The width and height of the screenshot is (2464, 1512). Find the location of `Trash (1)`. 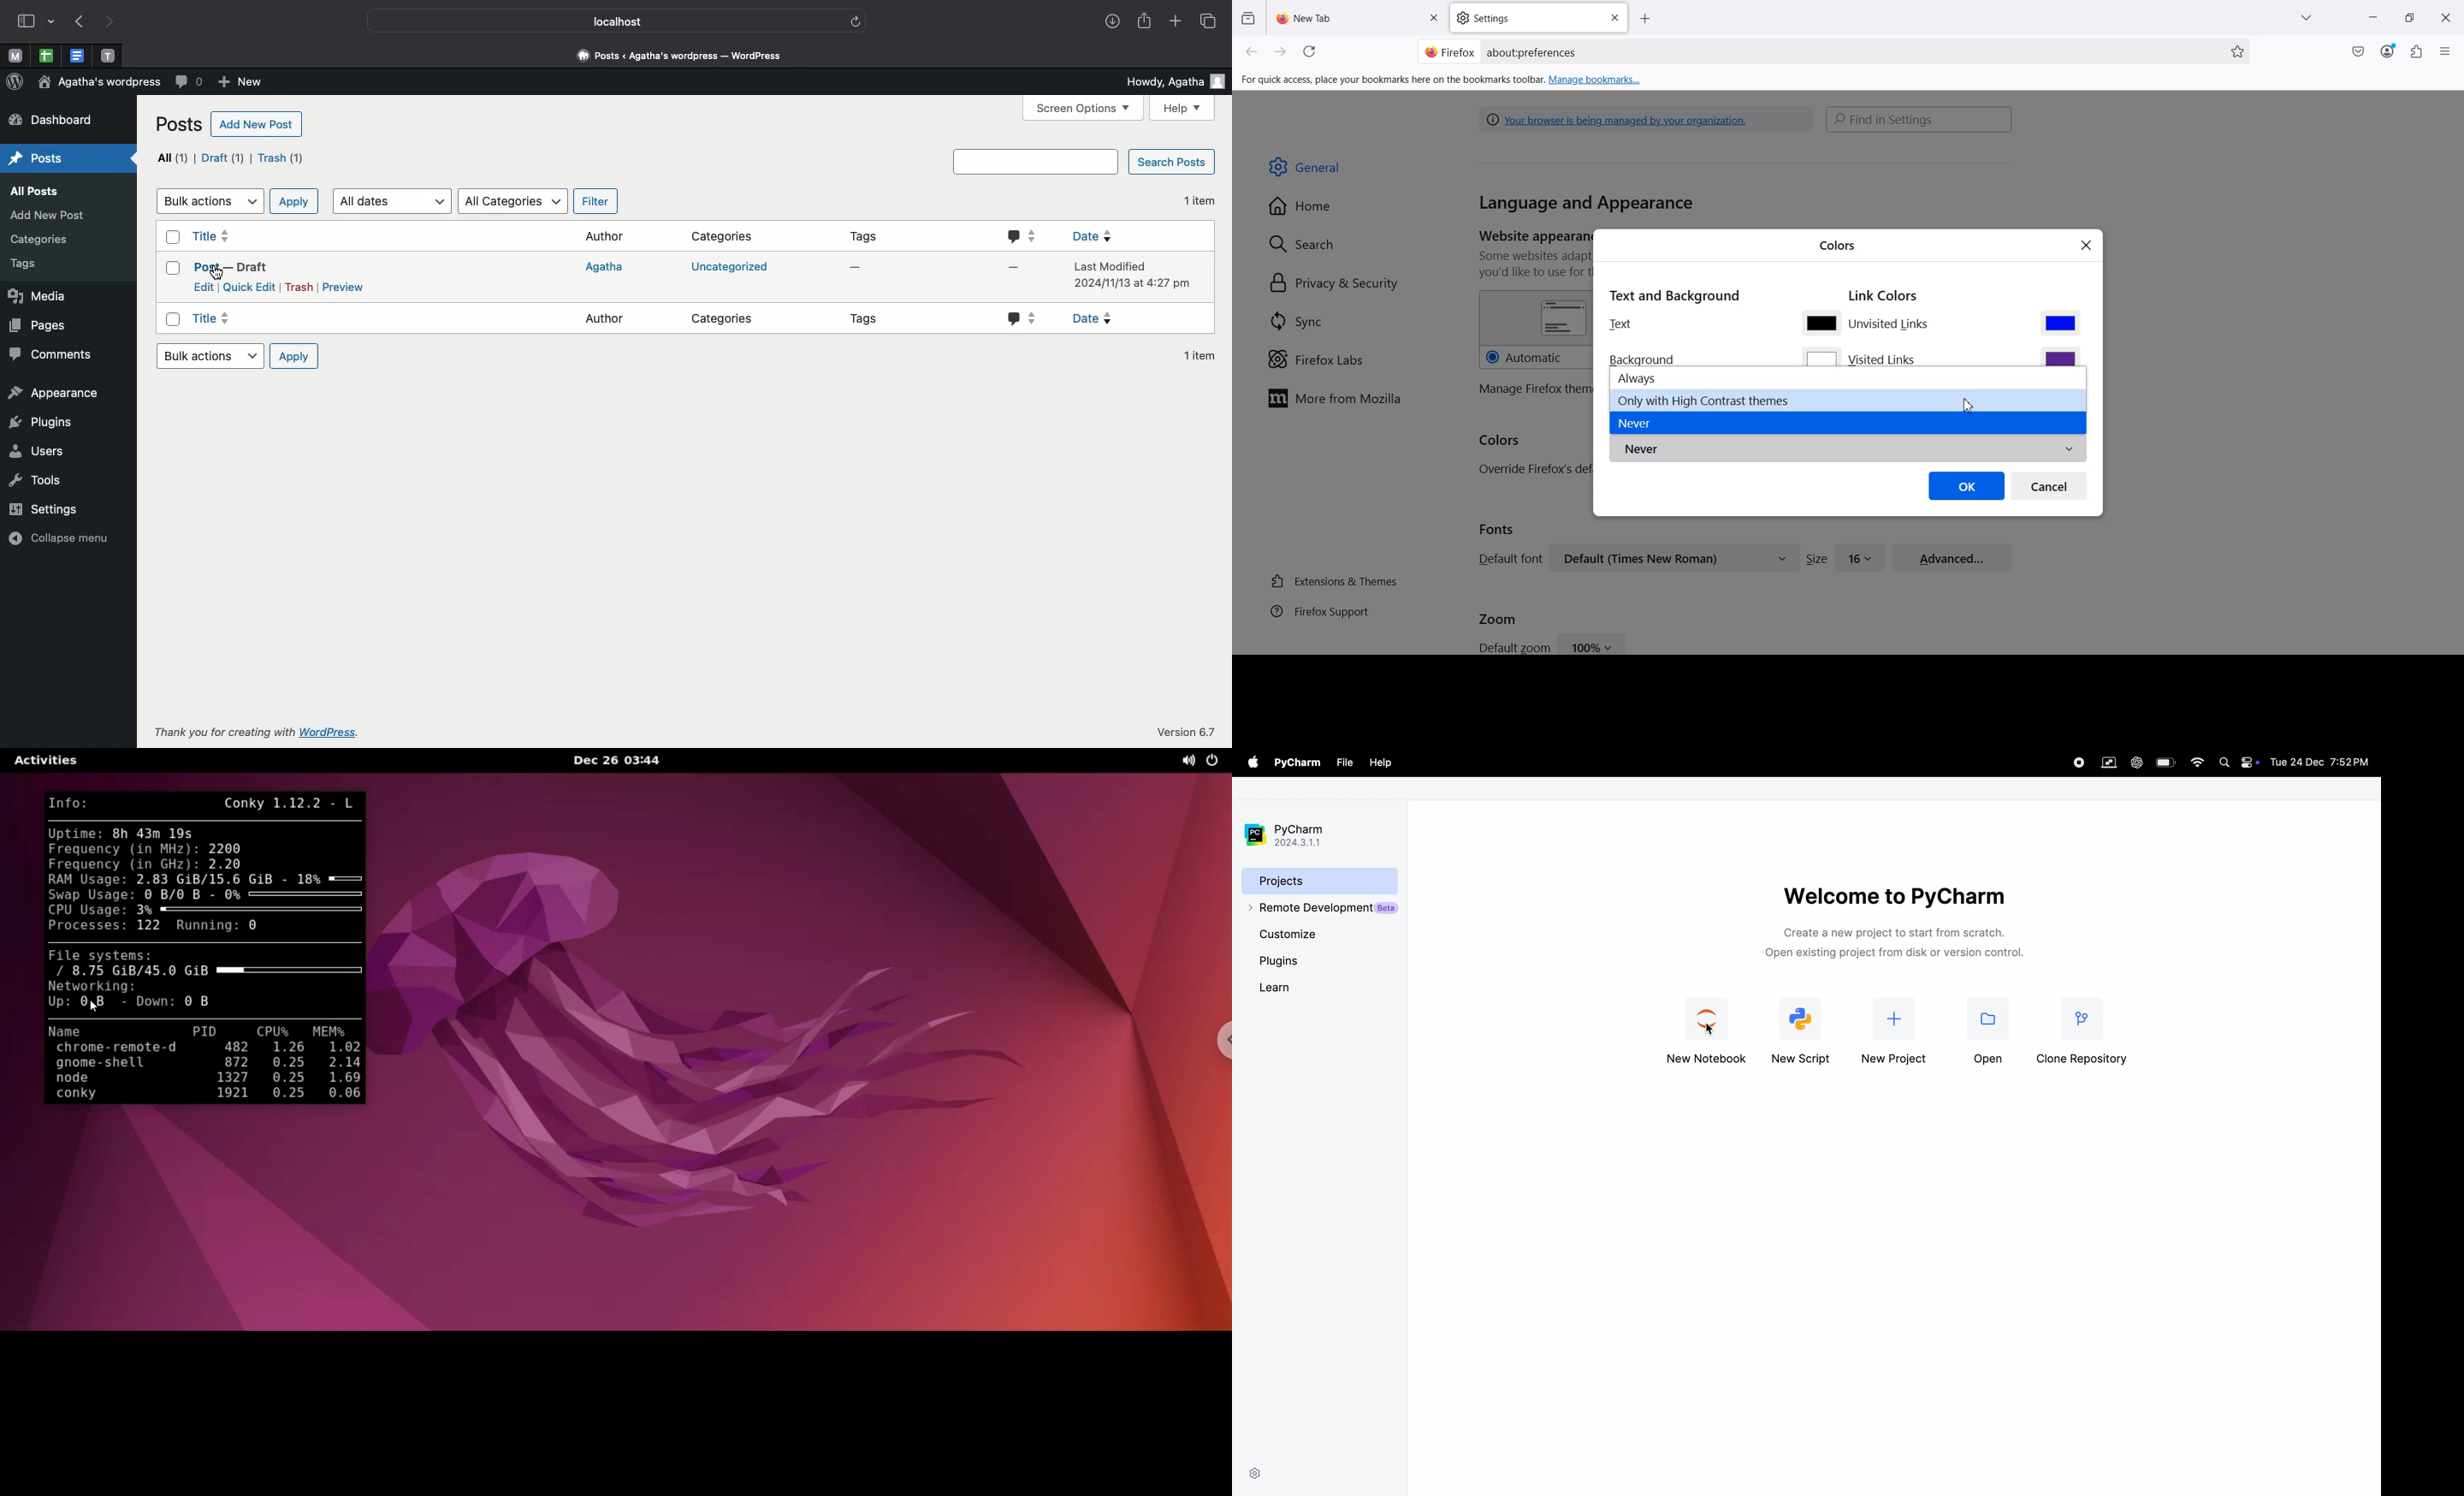

Trash (1) is located at coordinates (279, 158).